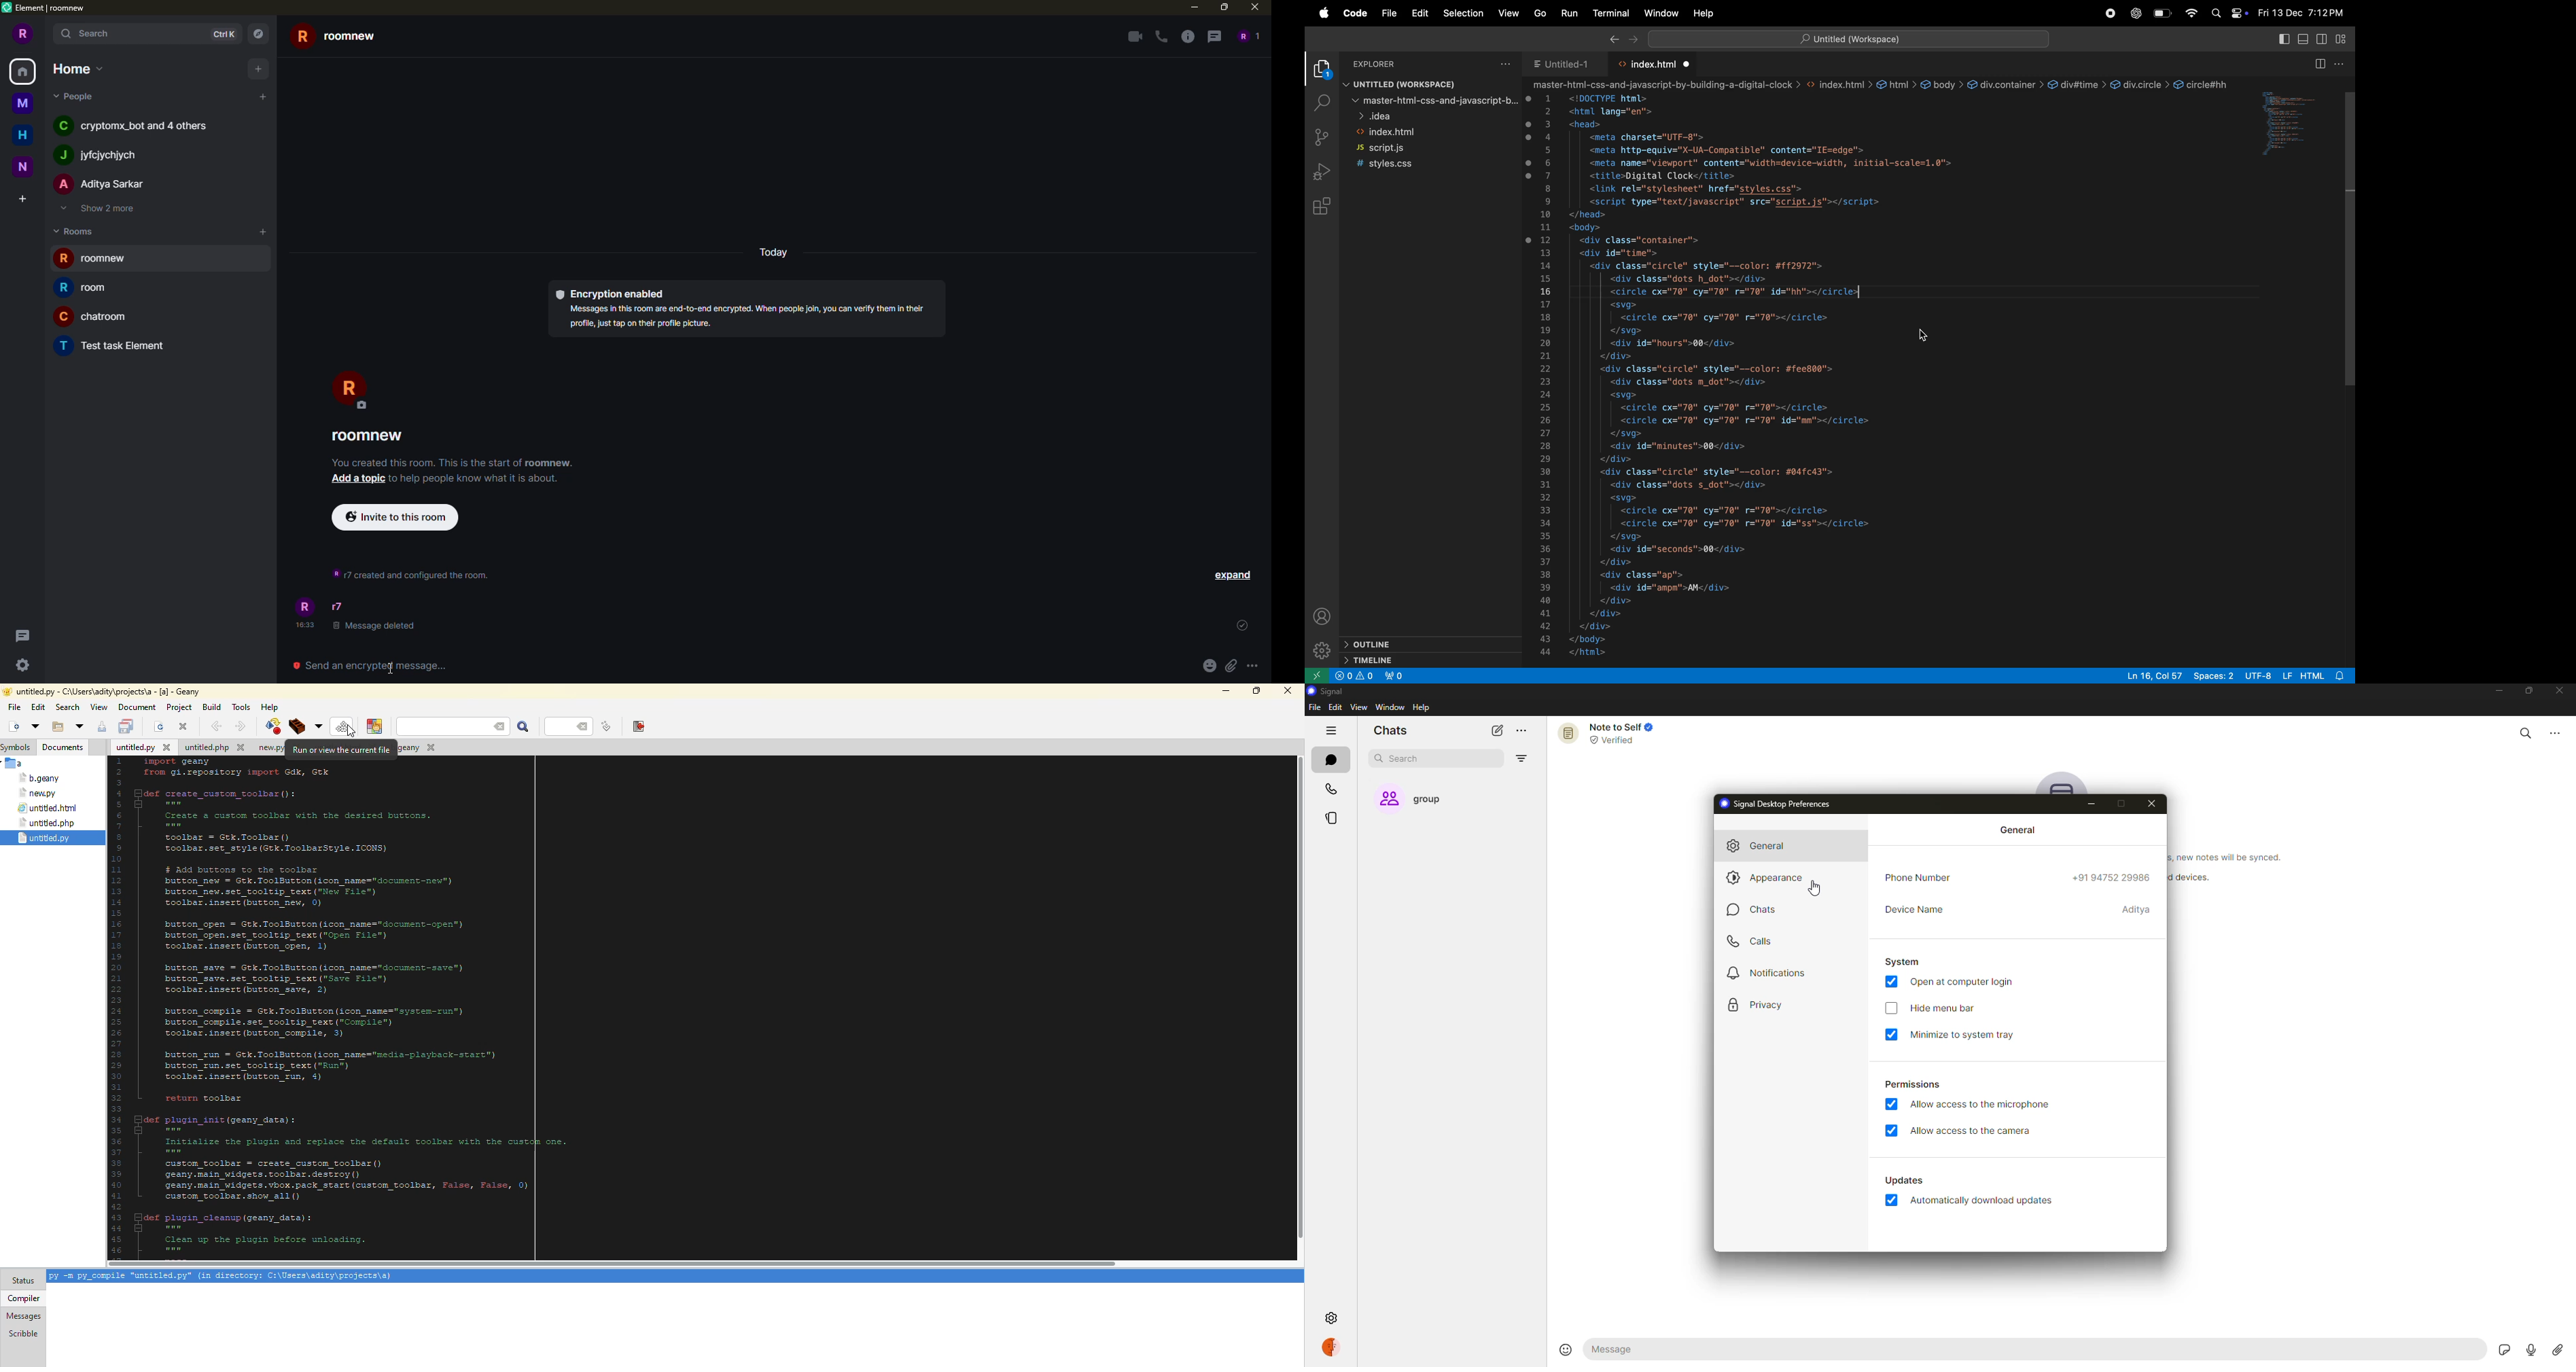 This screenshot has height=1372, width=2576. Describe the element at coordinates (376, 627) in the screenshot. I see `message deleted` at that location.